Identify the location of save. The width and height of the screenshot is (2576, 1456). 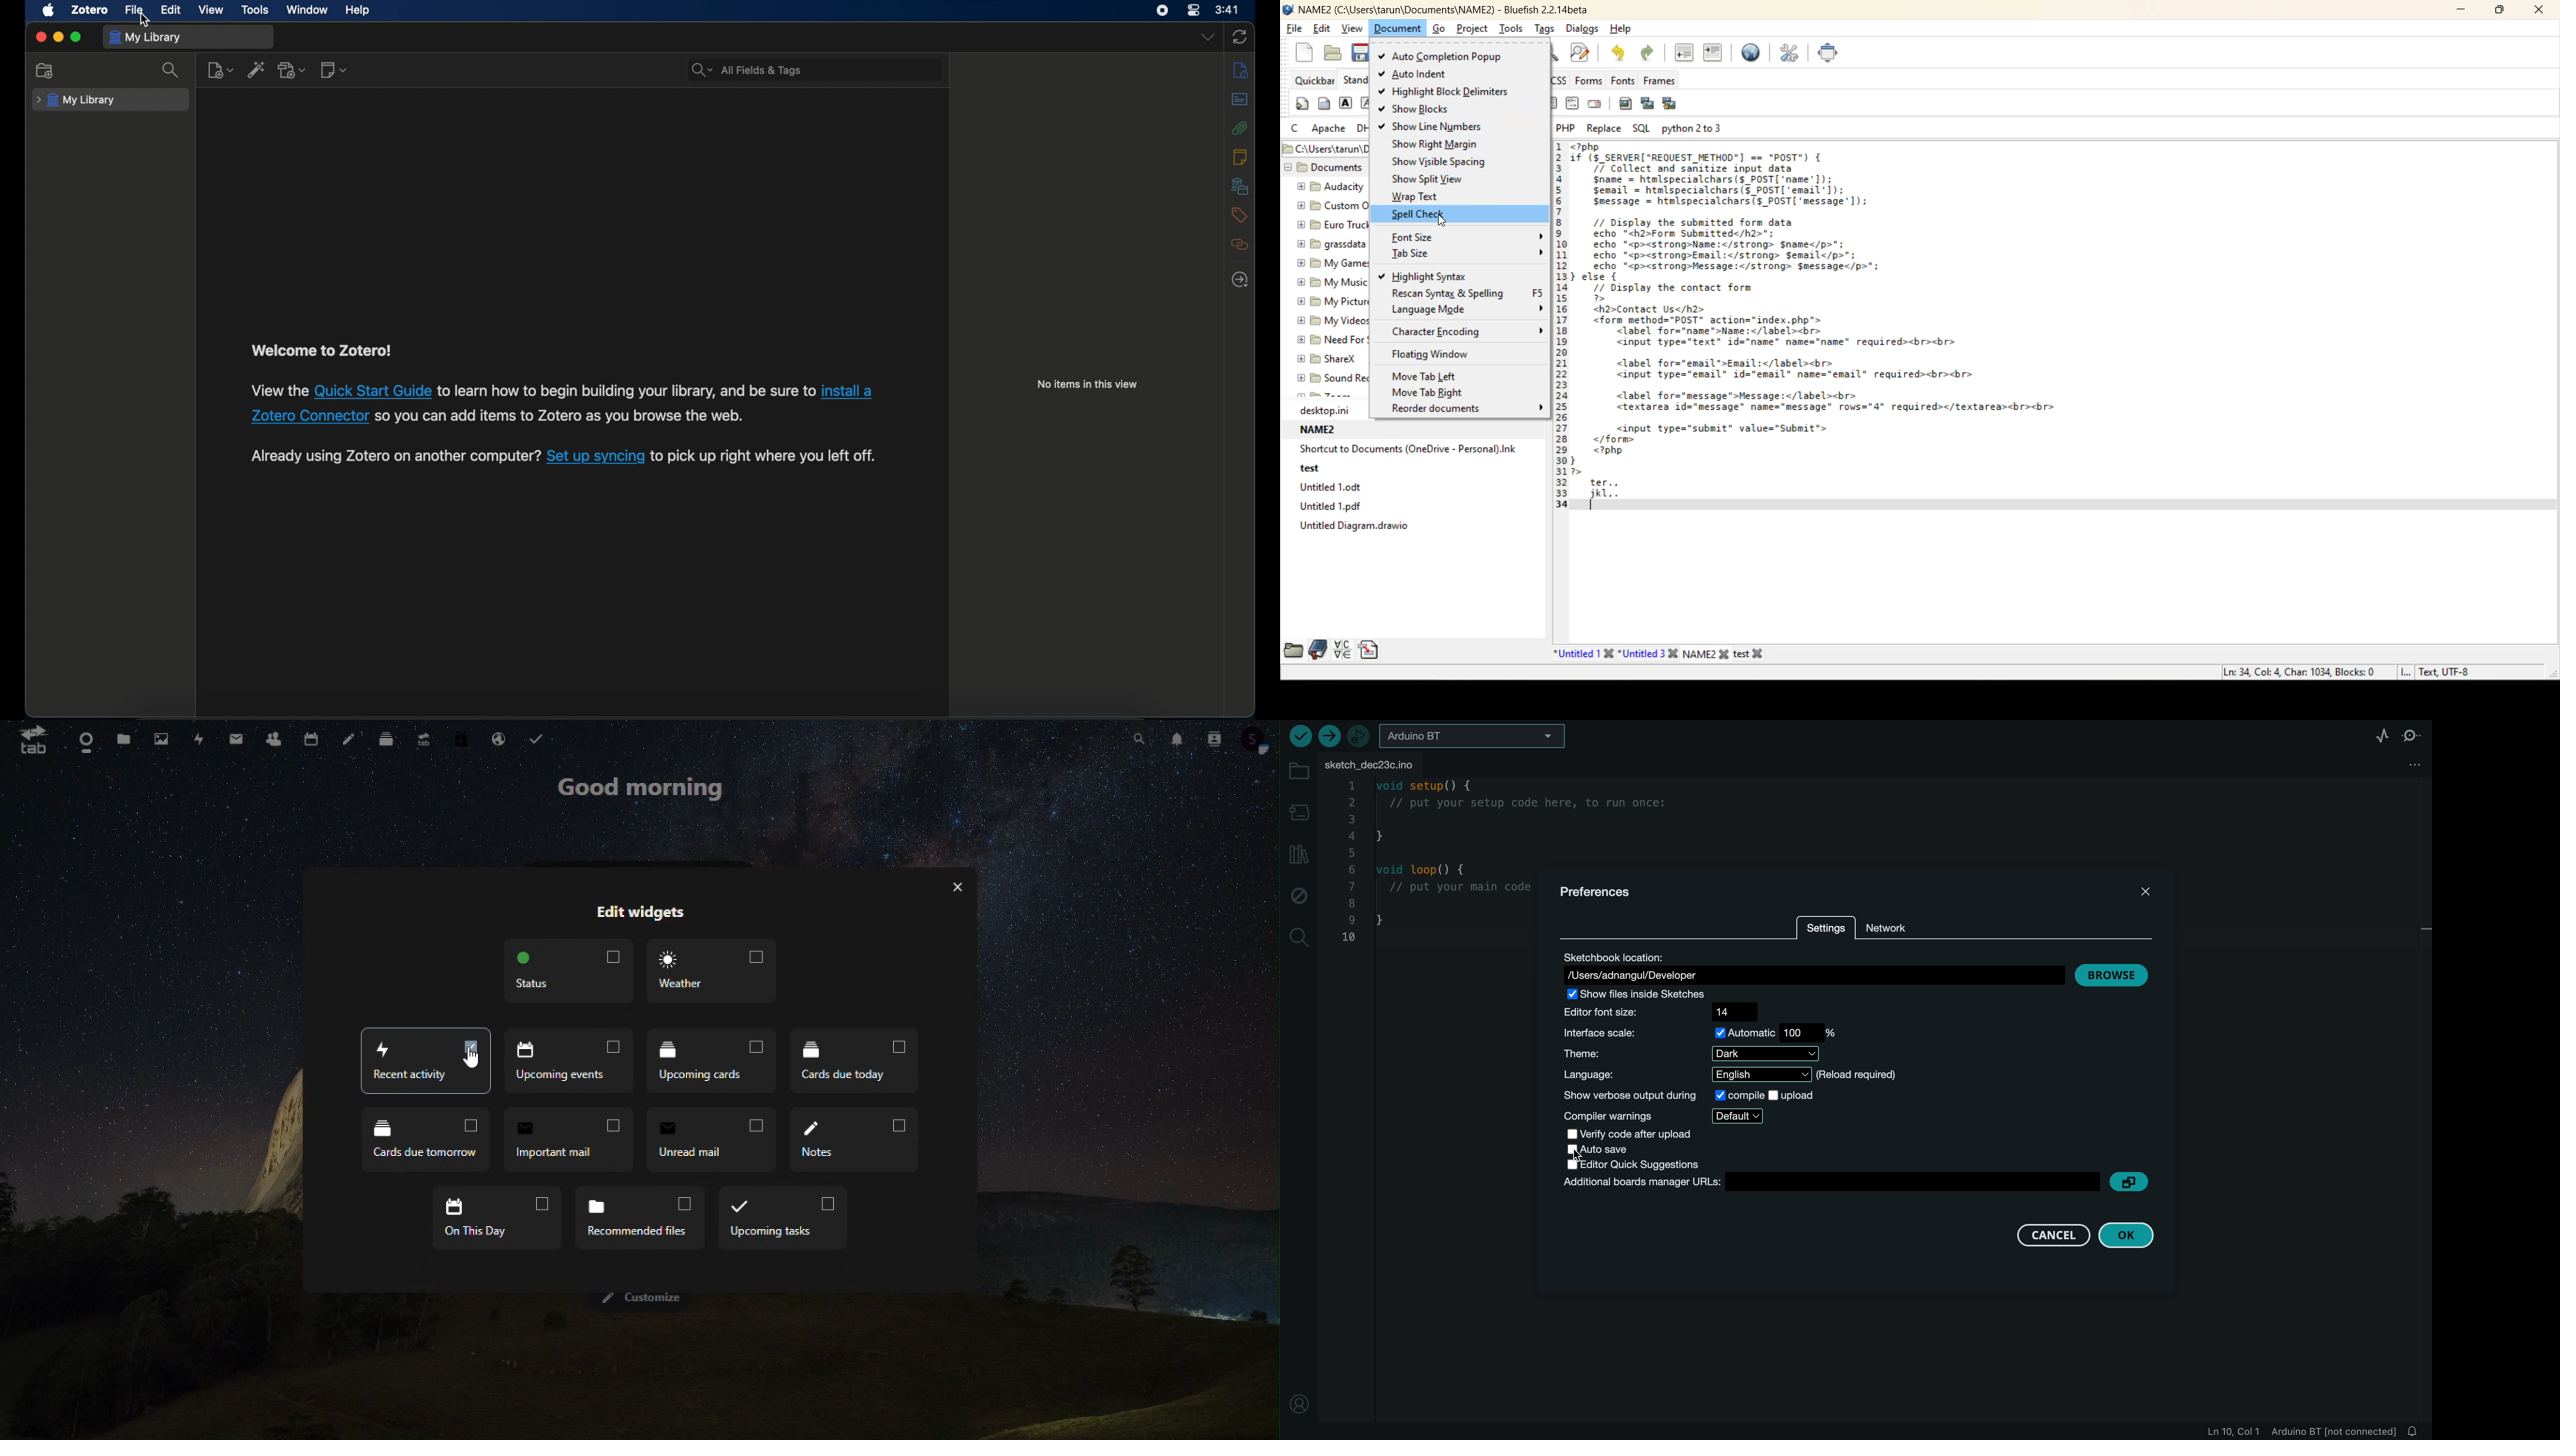
(1606, 1150).